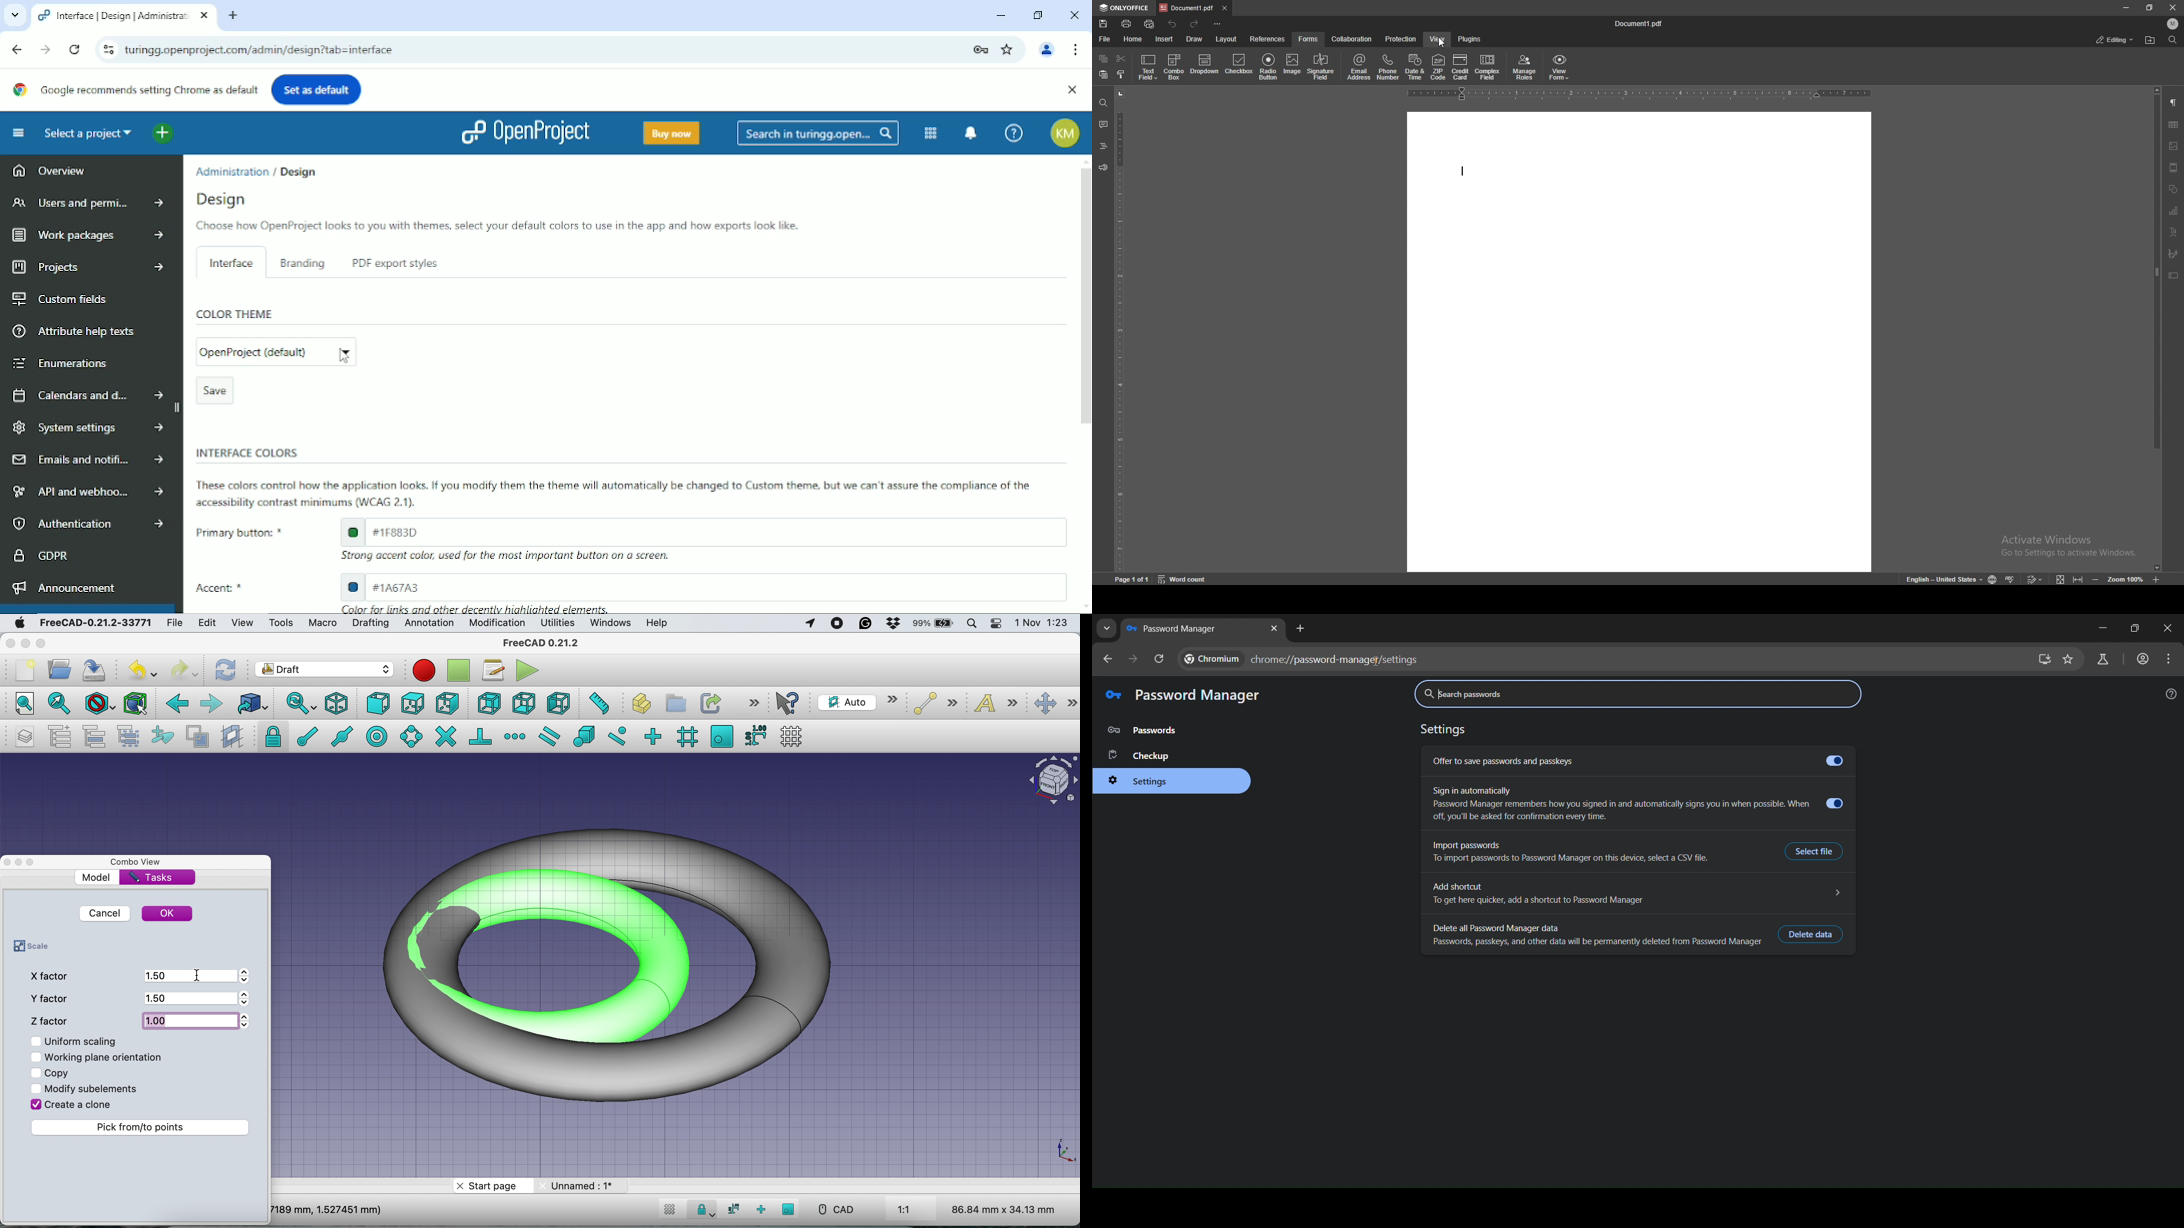 Image resolution: width=2184 pixels, height=1232 pixels. What do you see at coordinates (1121, 59) in the screenshot?
I see `cut` at bounding box center [1121, 59].